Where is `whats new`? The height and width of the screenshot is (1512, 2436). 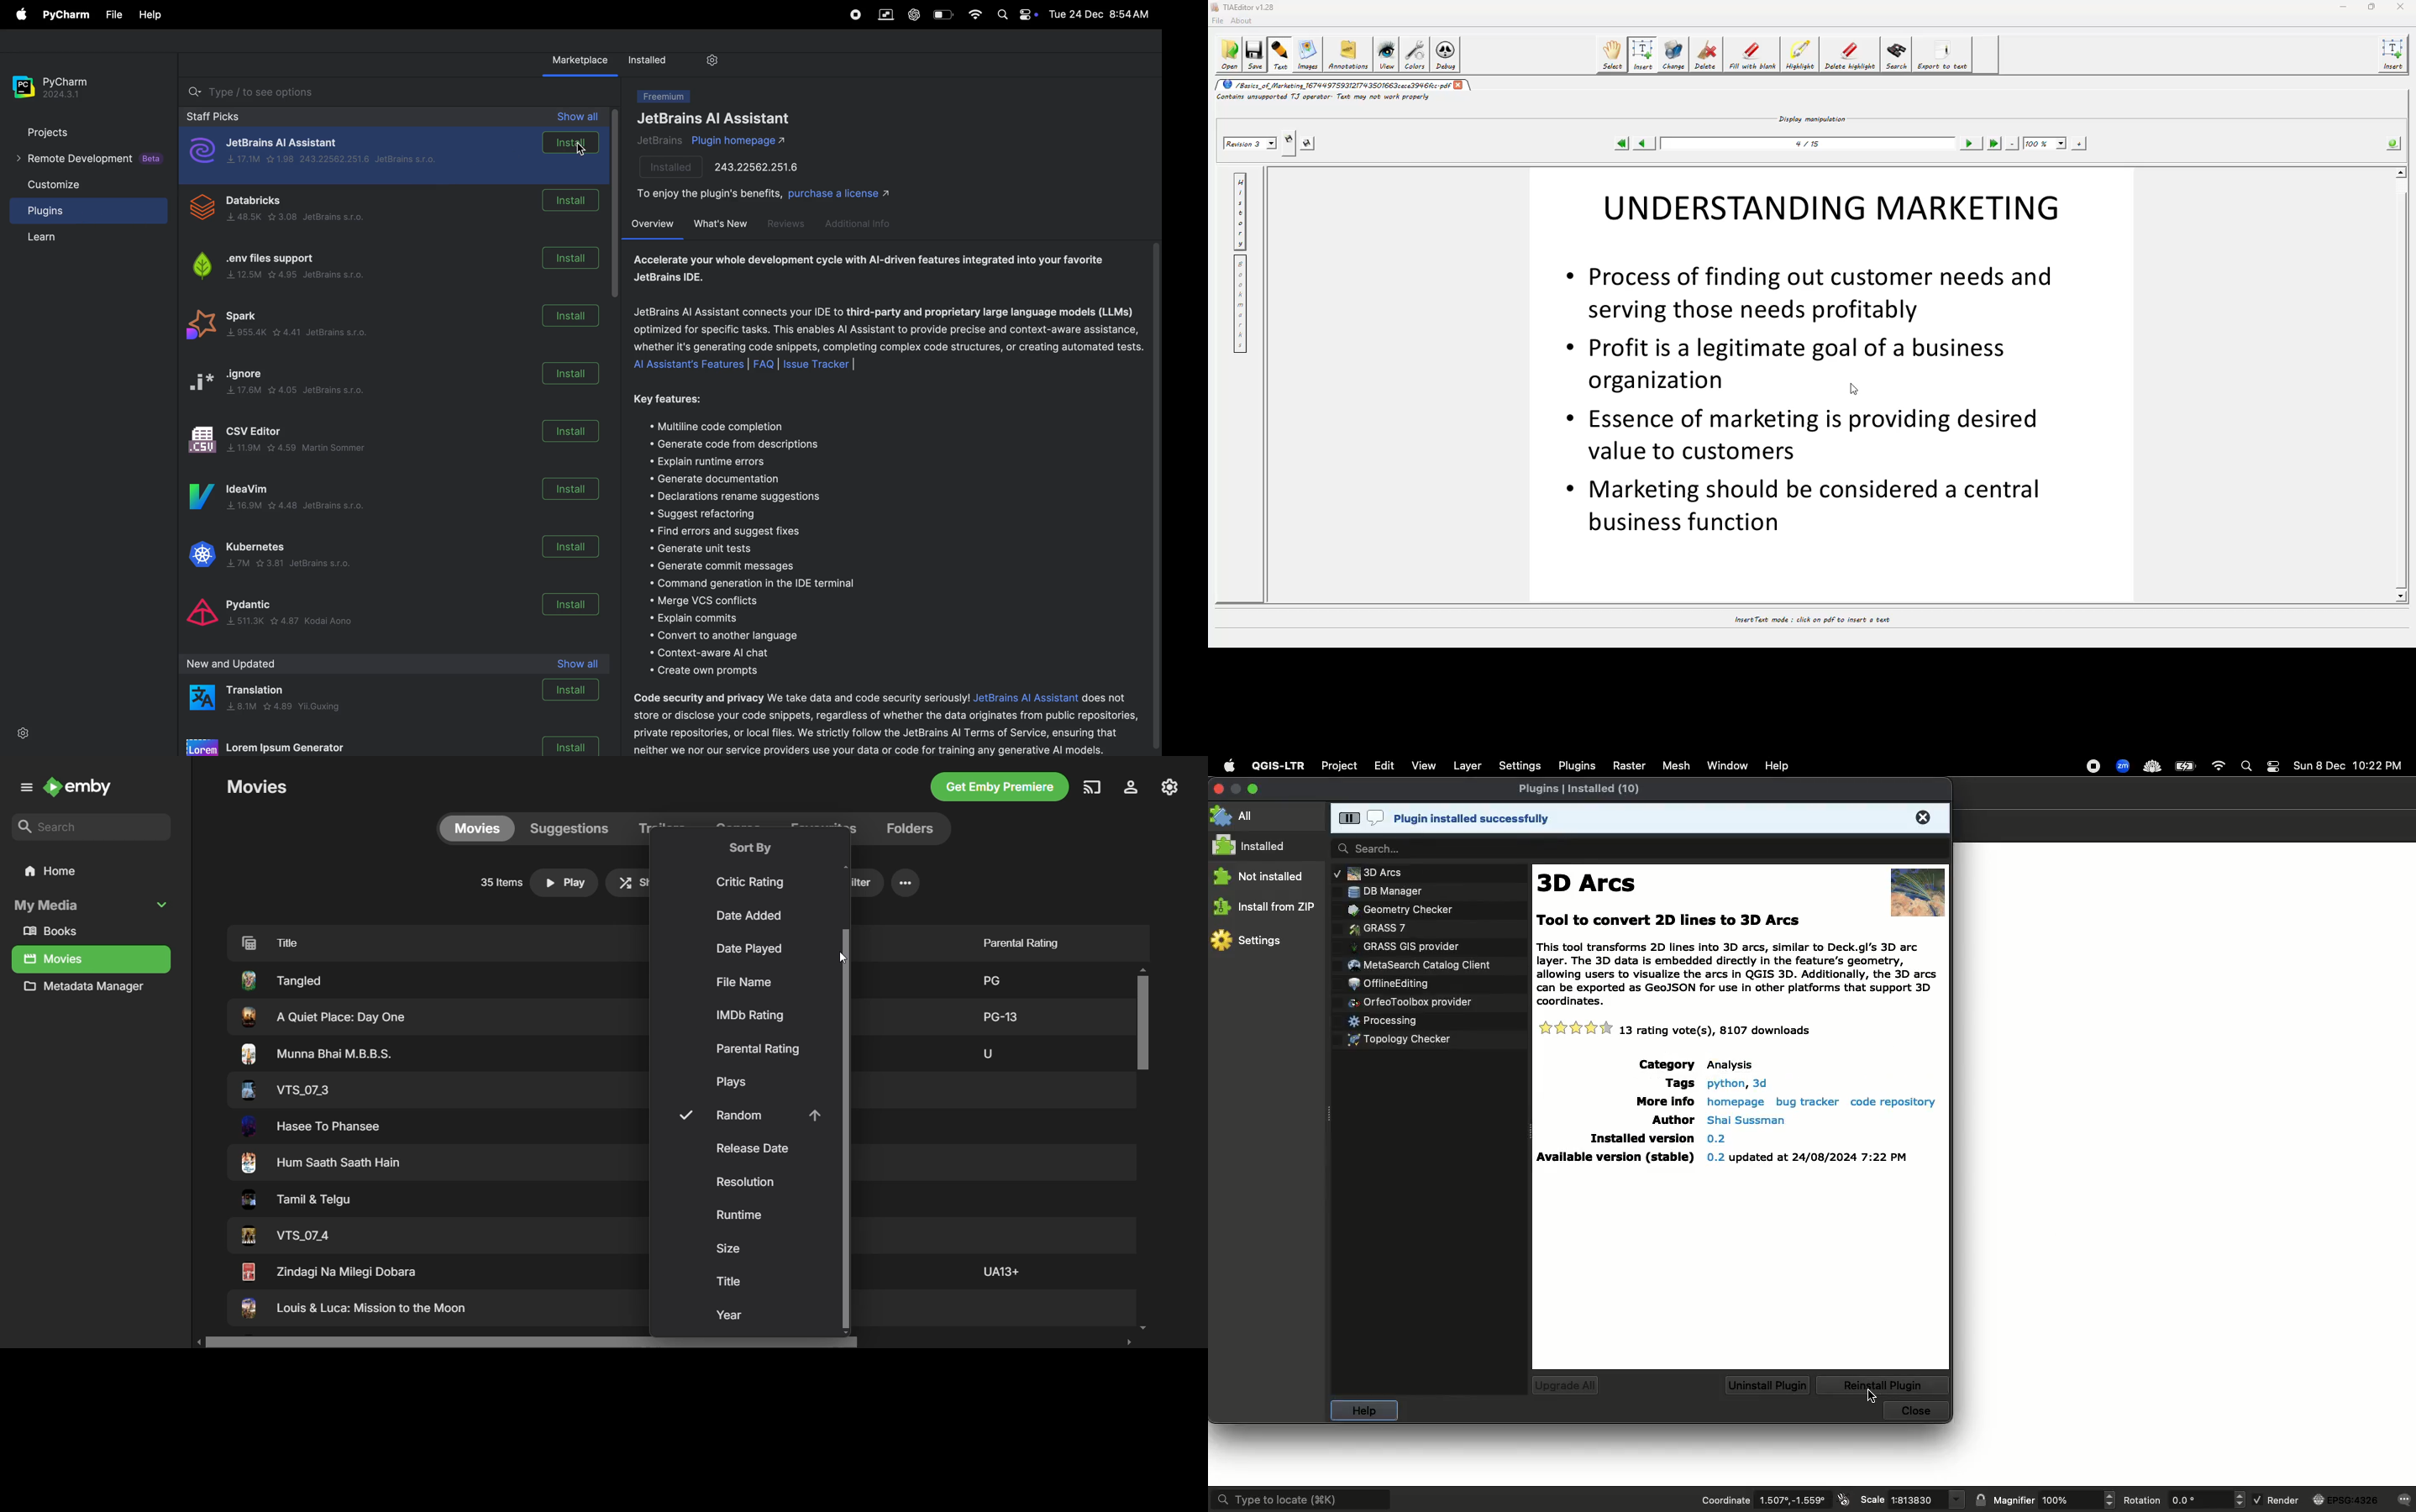
whats new is located at coordinates (721, 224).